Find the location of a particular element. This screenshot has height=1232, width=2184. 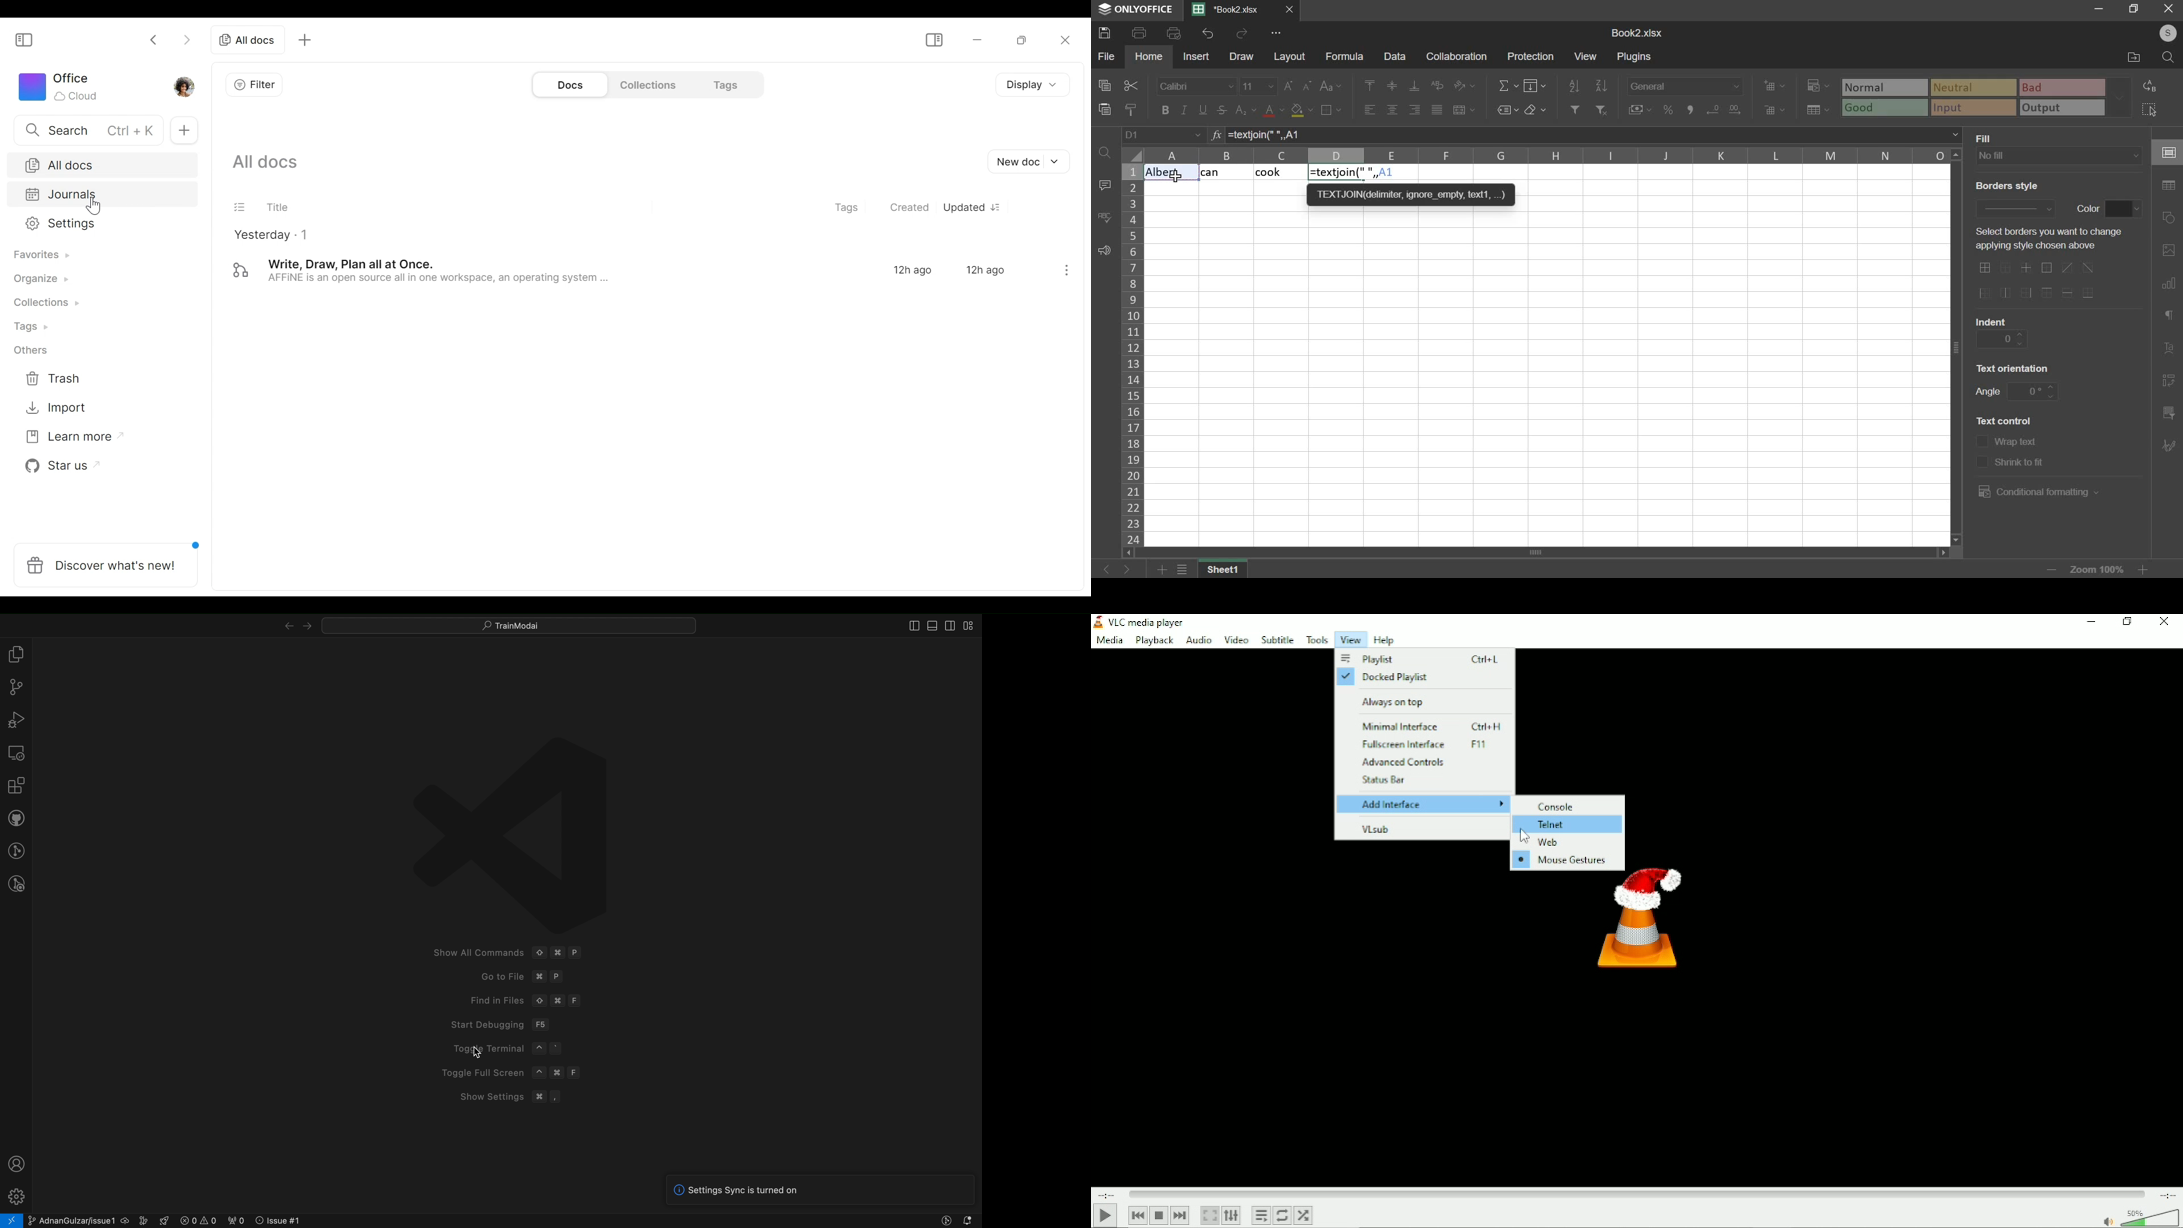

increase decimals is located at coordinates (1713, 108).